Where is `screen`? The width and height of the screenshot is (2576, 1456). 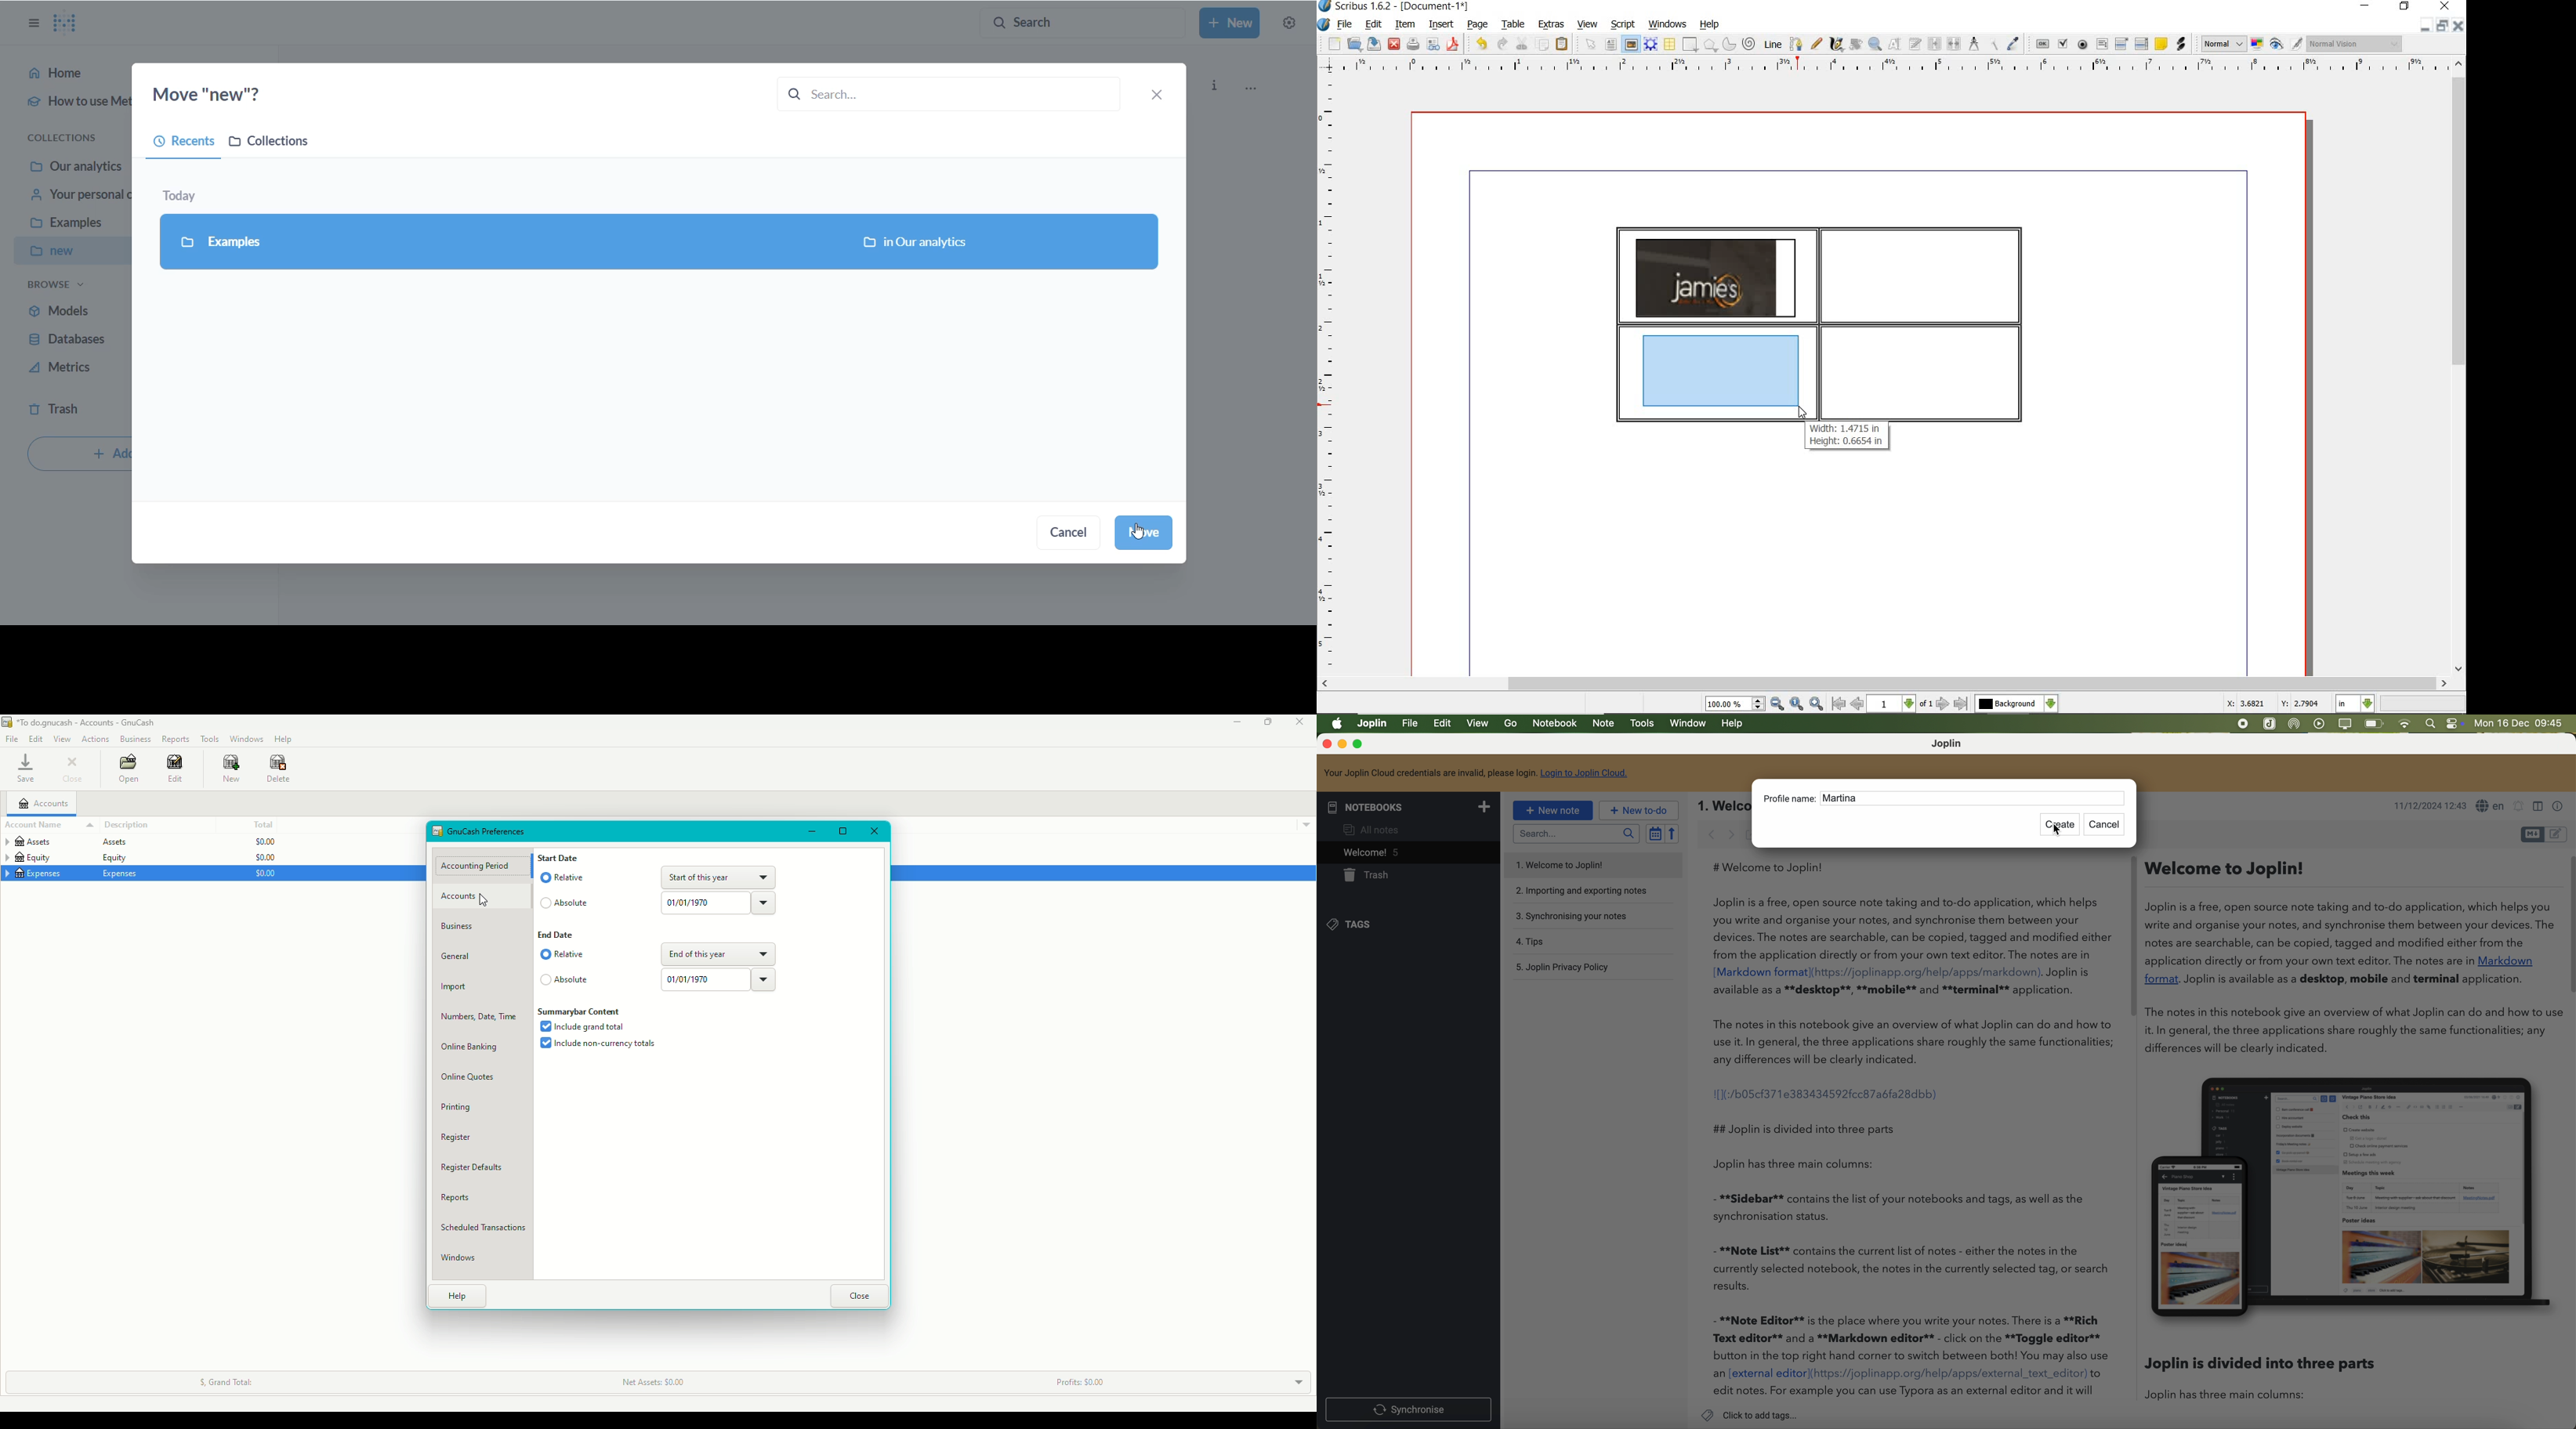
screen is located at coordinates (2346, 724).